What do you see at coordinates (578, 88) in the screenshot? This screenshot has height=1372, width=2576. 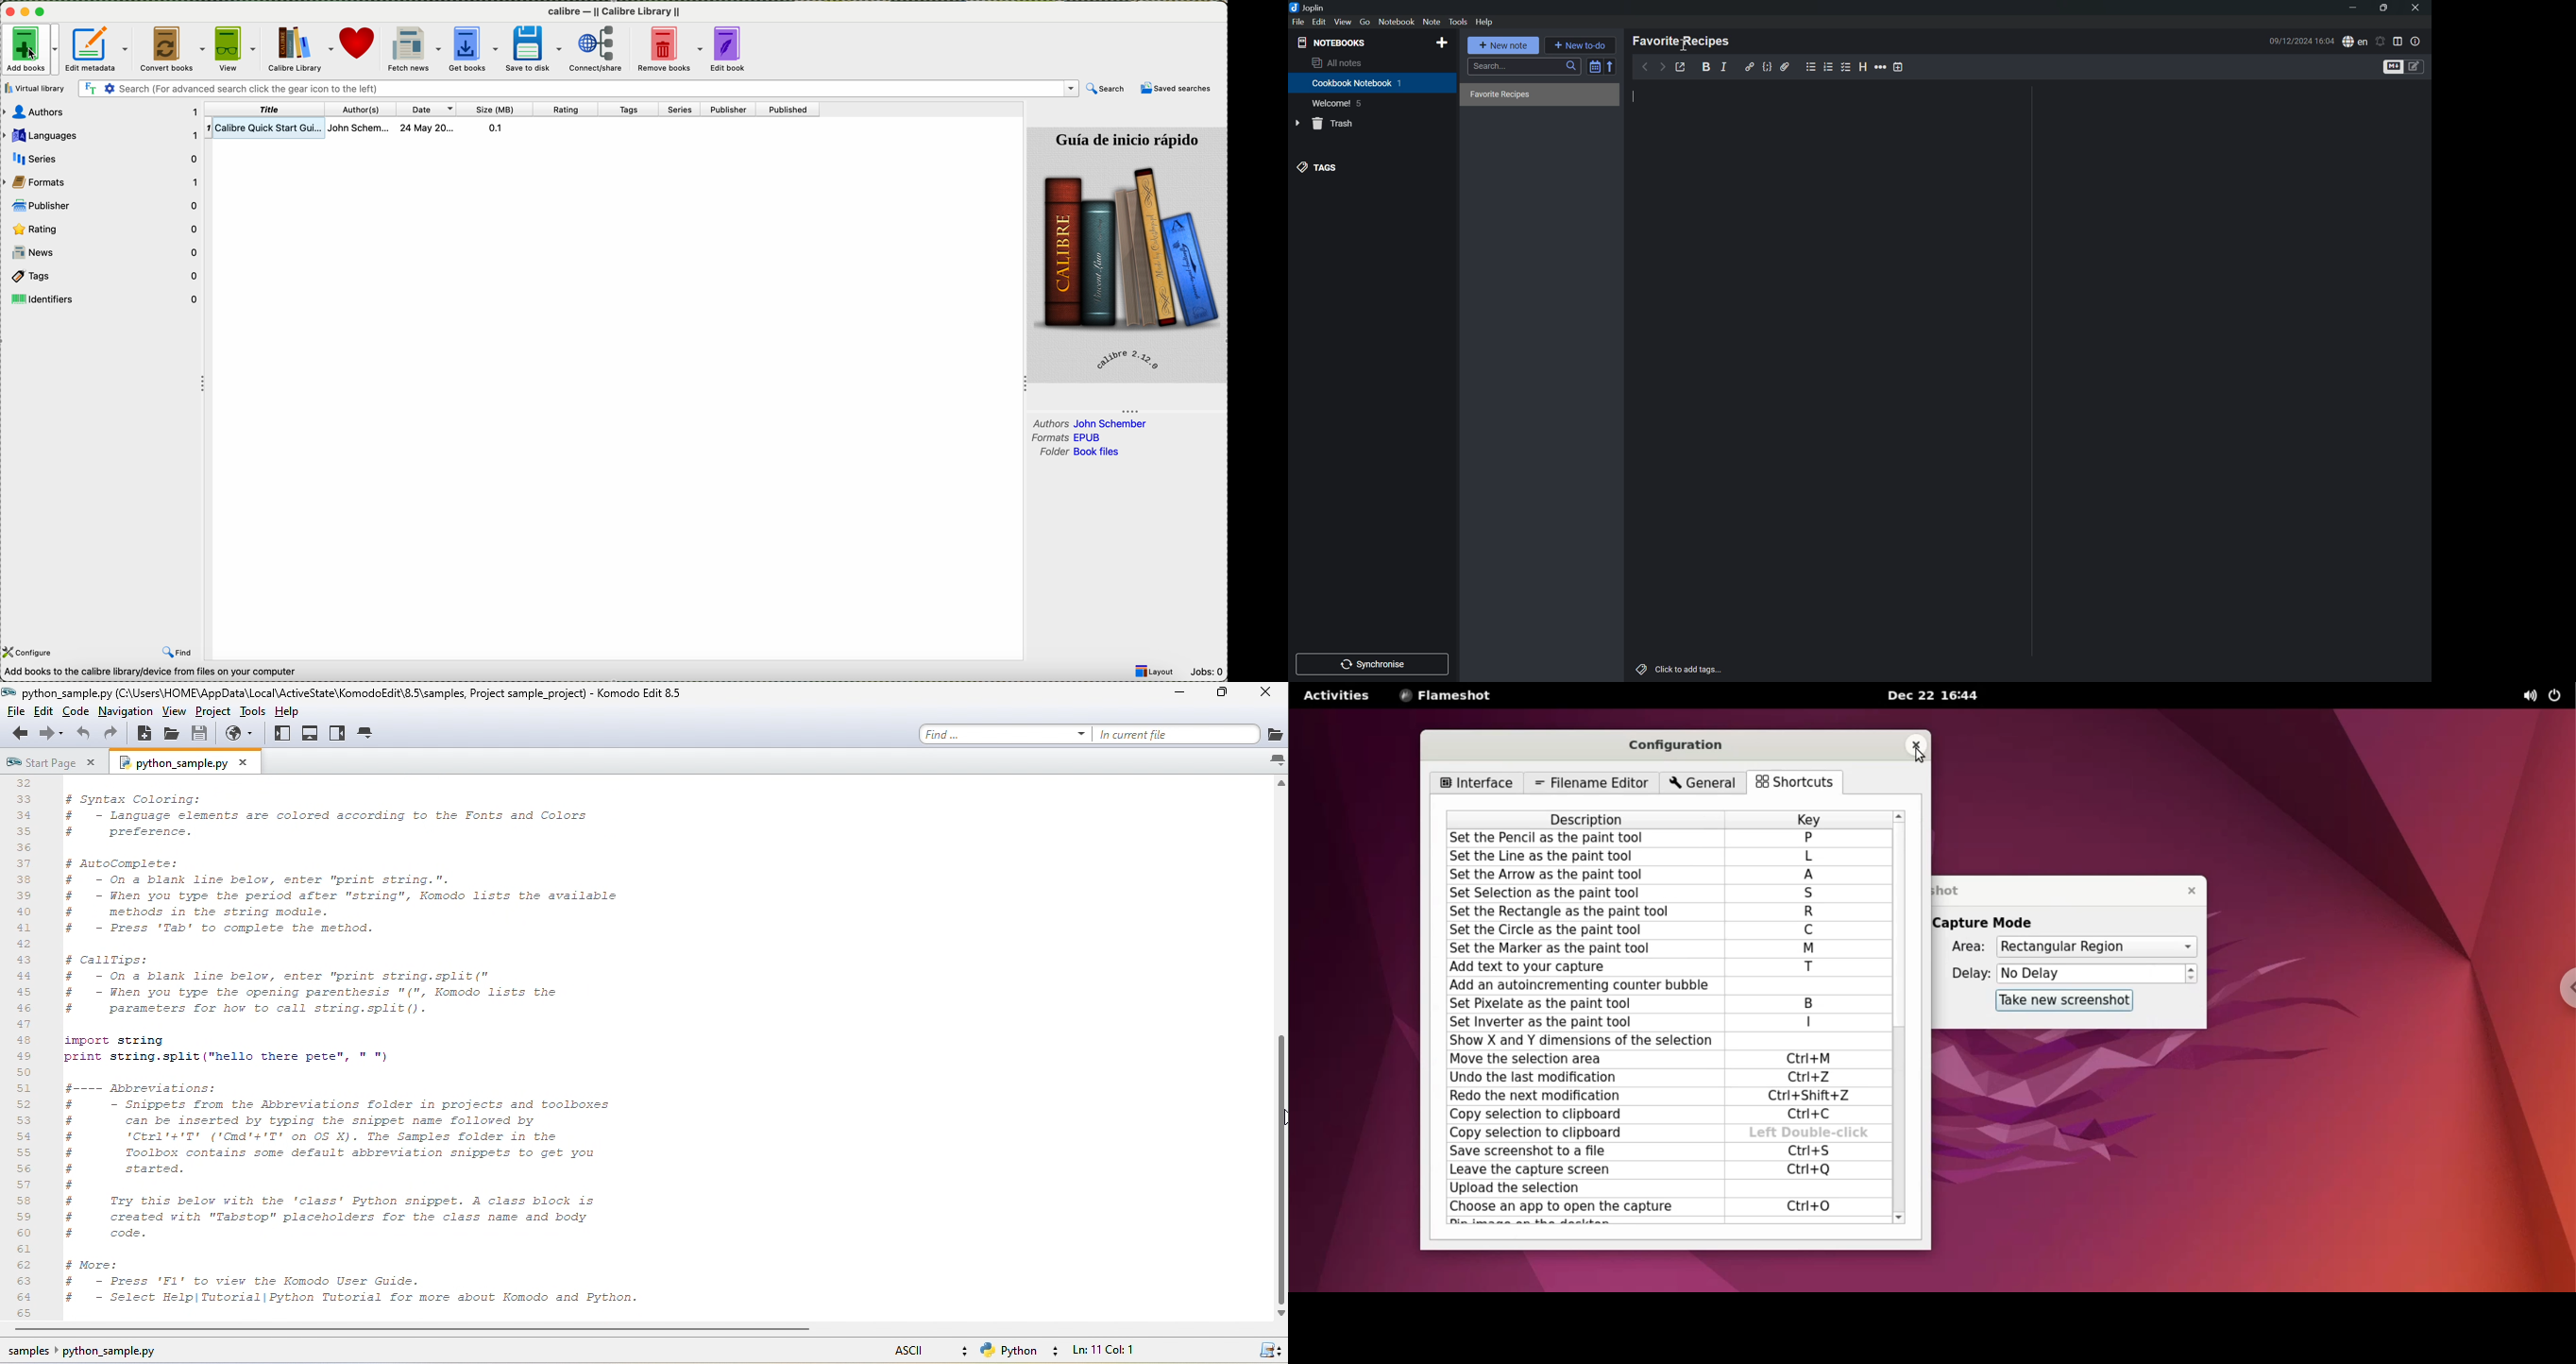 I see `search bar` at bounding box center [578, 88].